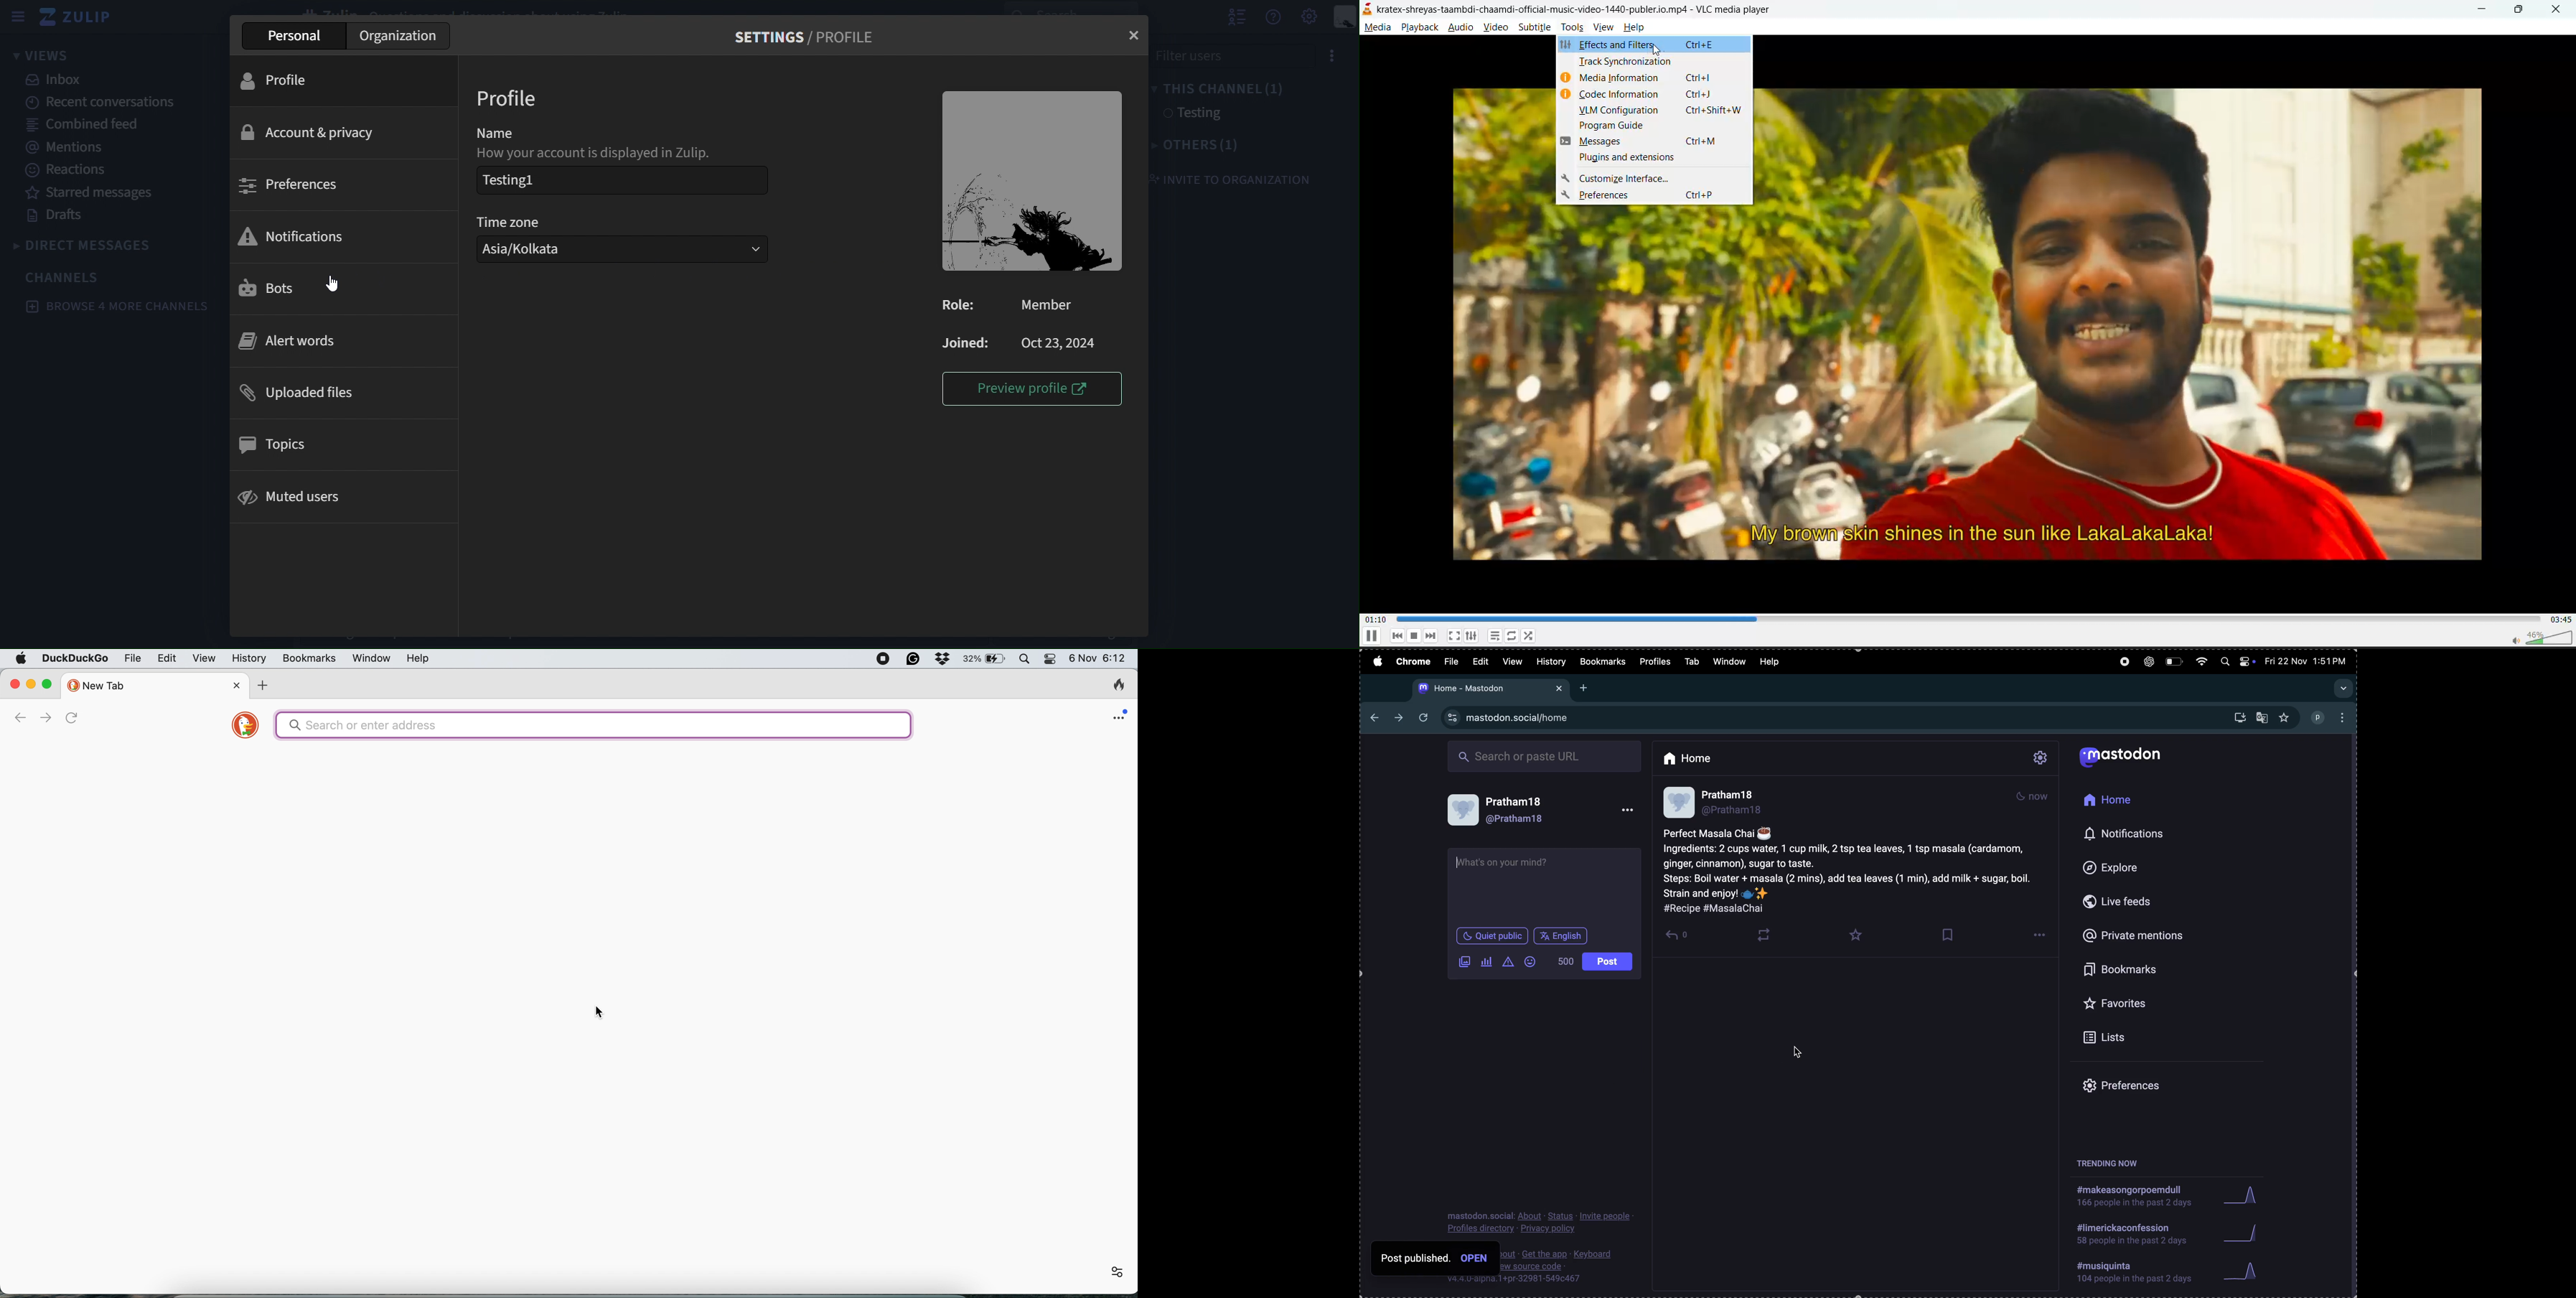 This screenshot has width=2576, height=1316. Describe the element at coordinates (1453, 636) in the screenshot. I see `full screen` at that location.